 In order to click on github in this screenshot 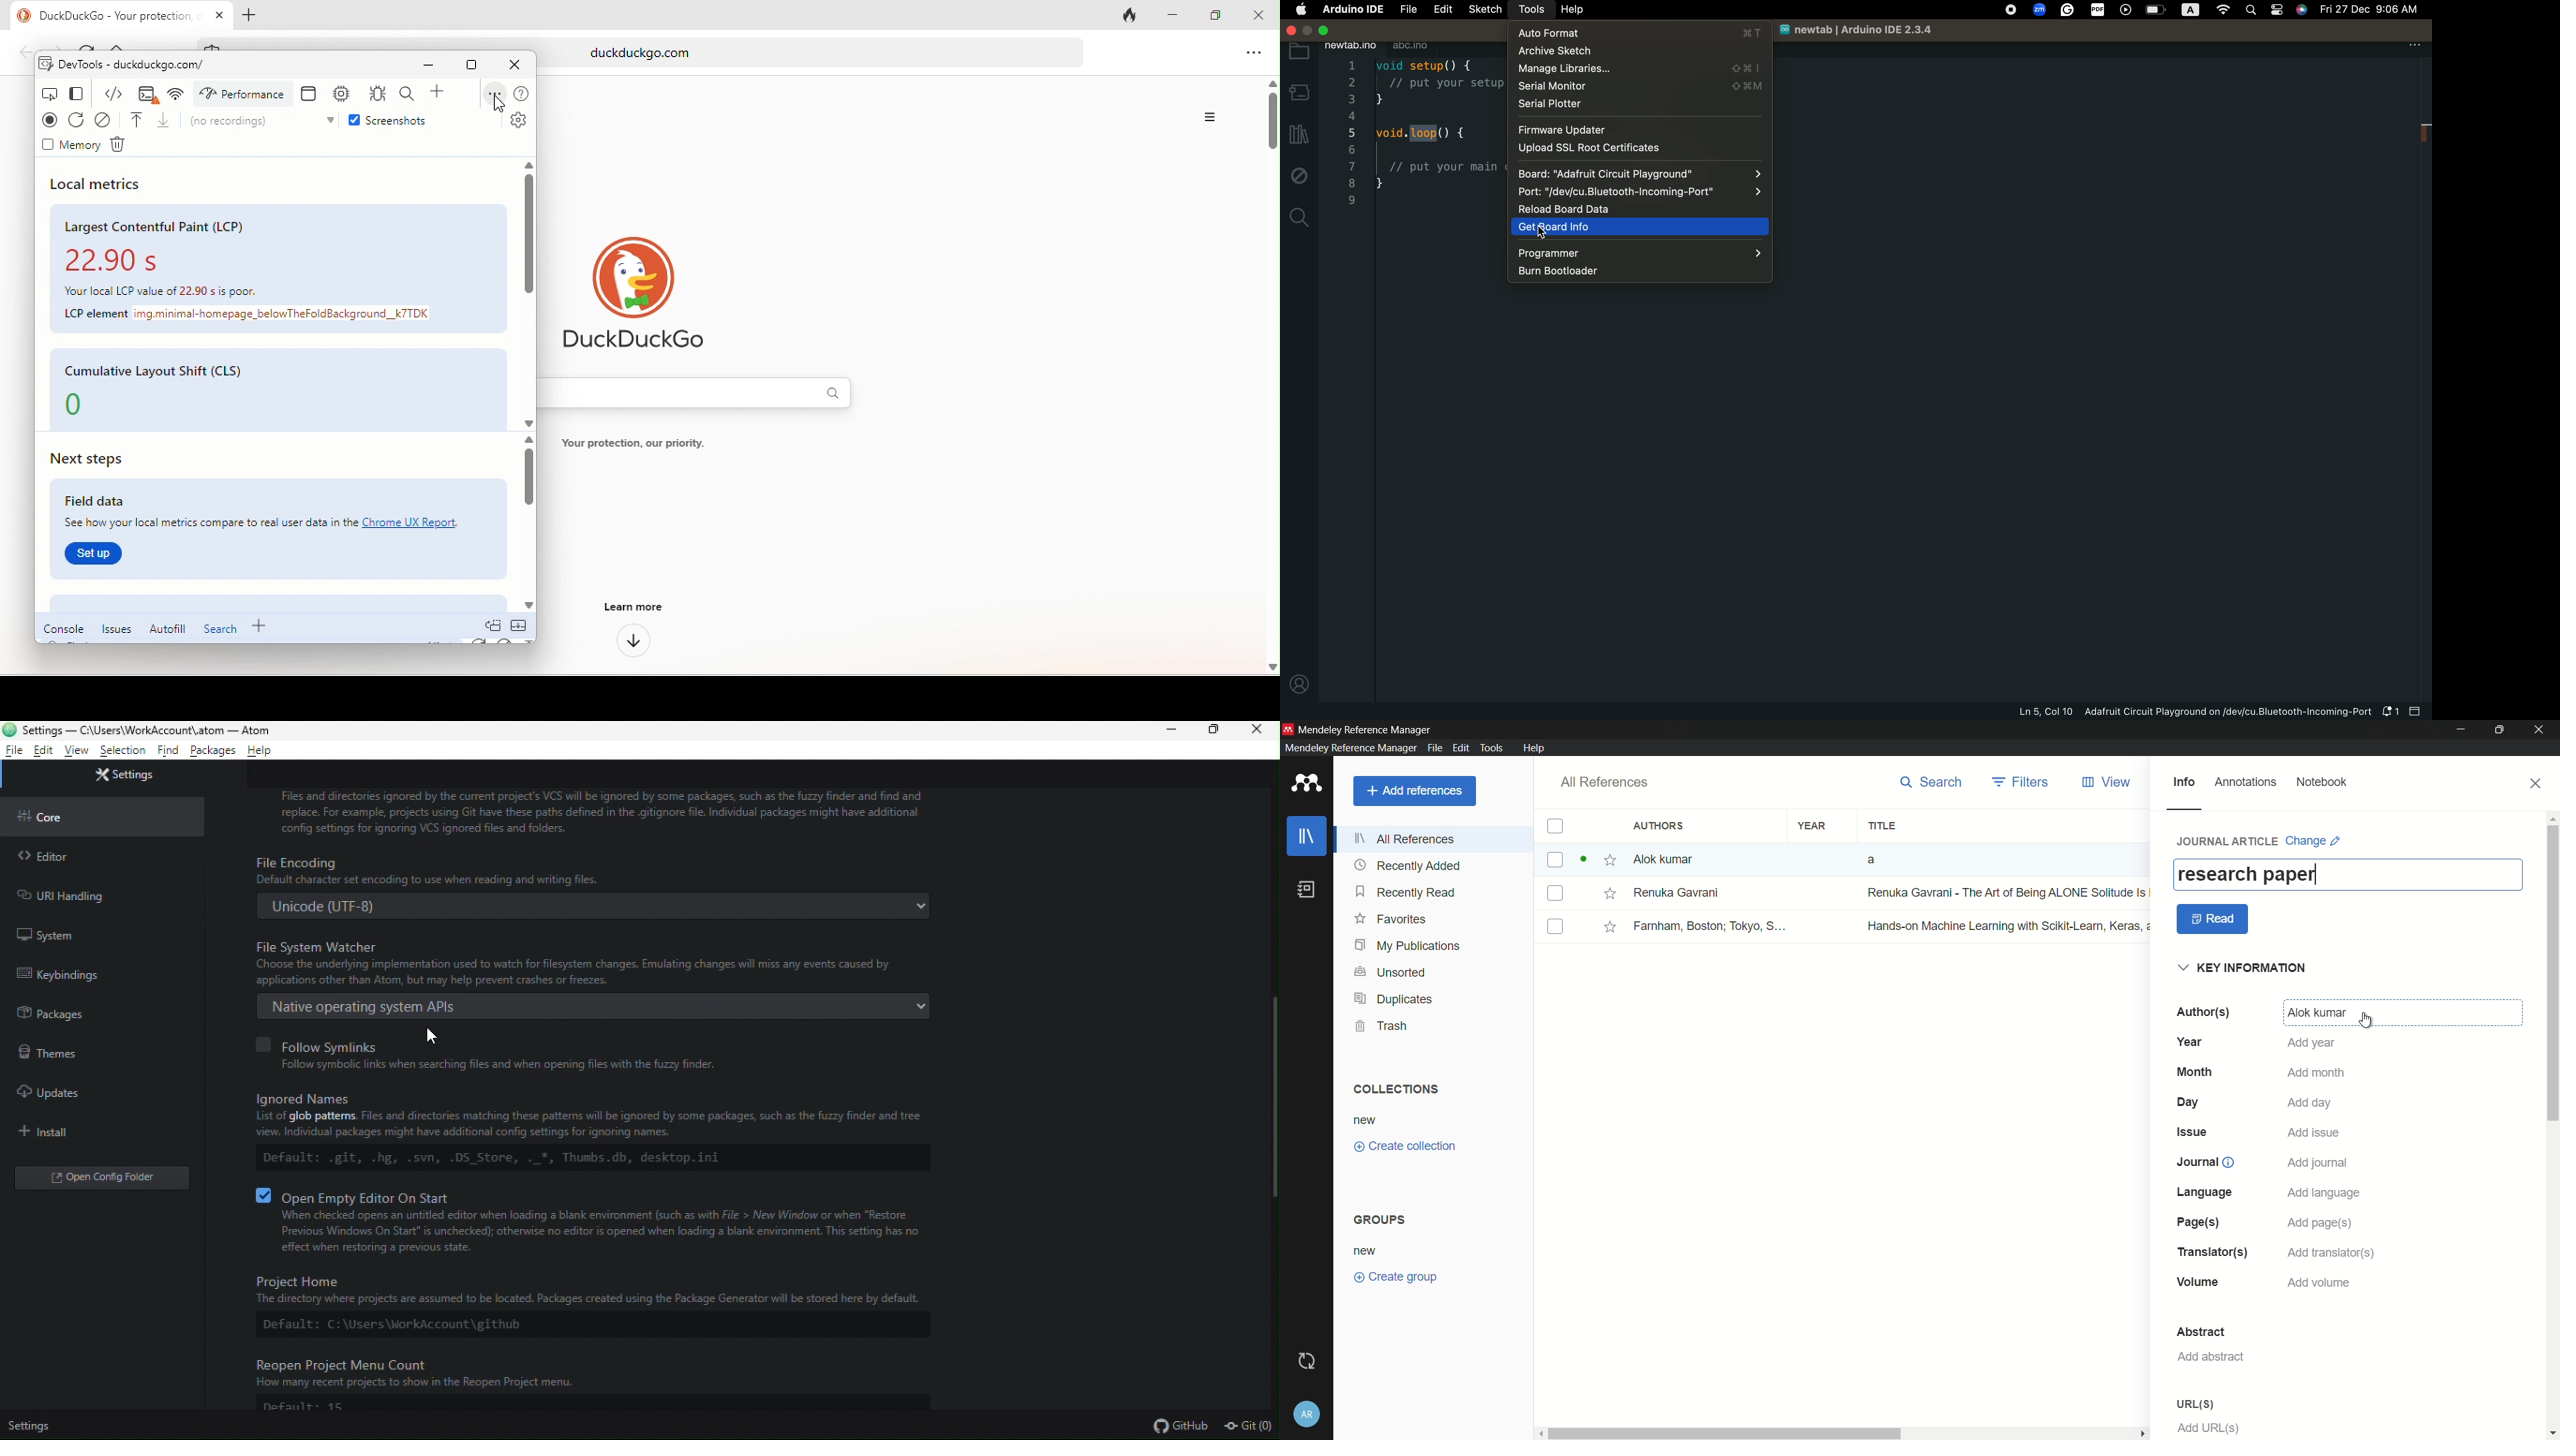, I will do `click(1179, 1425)`.